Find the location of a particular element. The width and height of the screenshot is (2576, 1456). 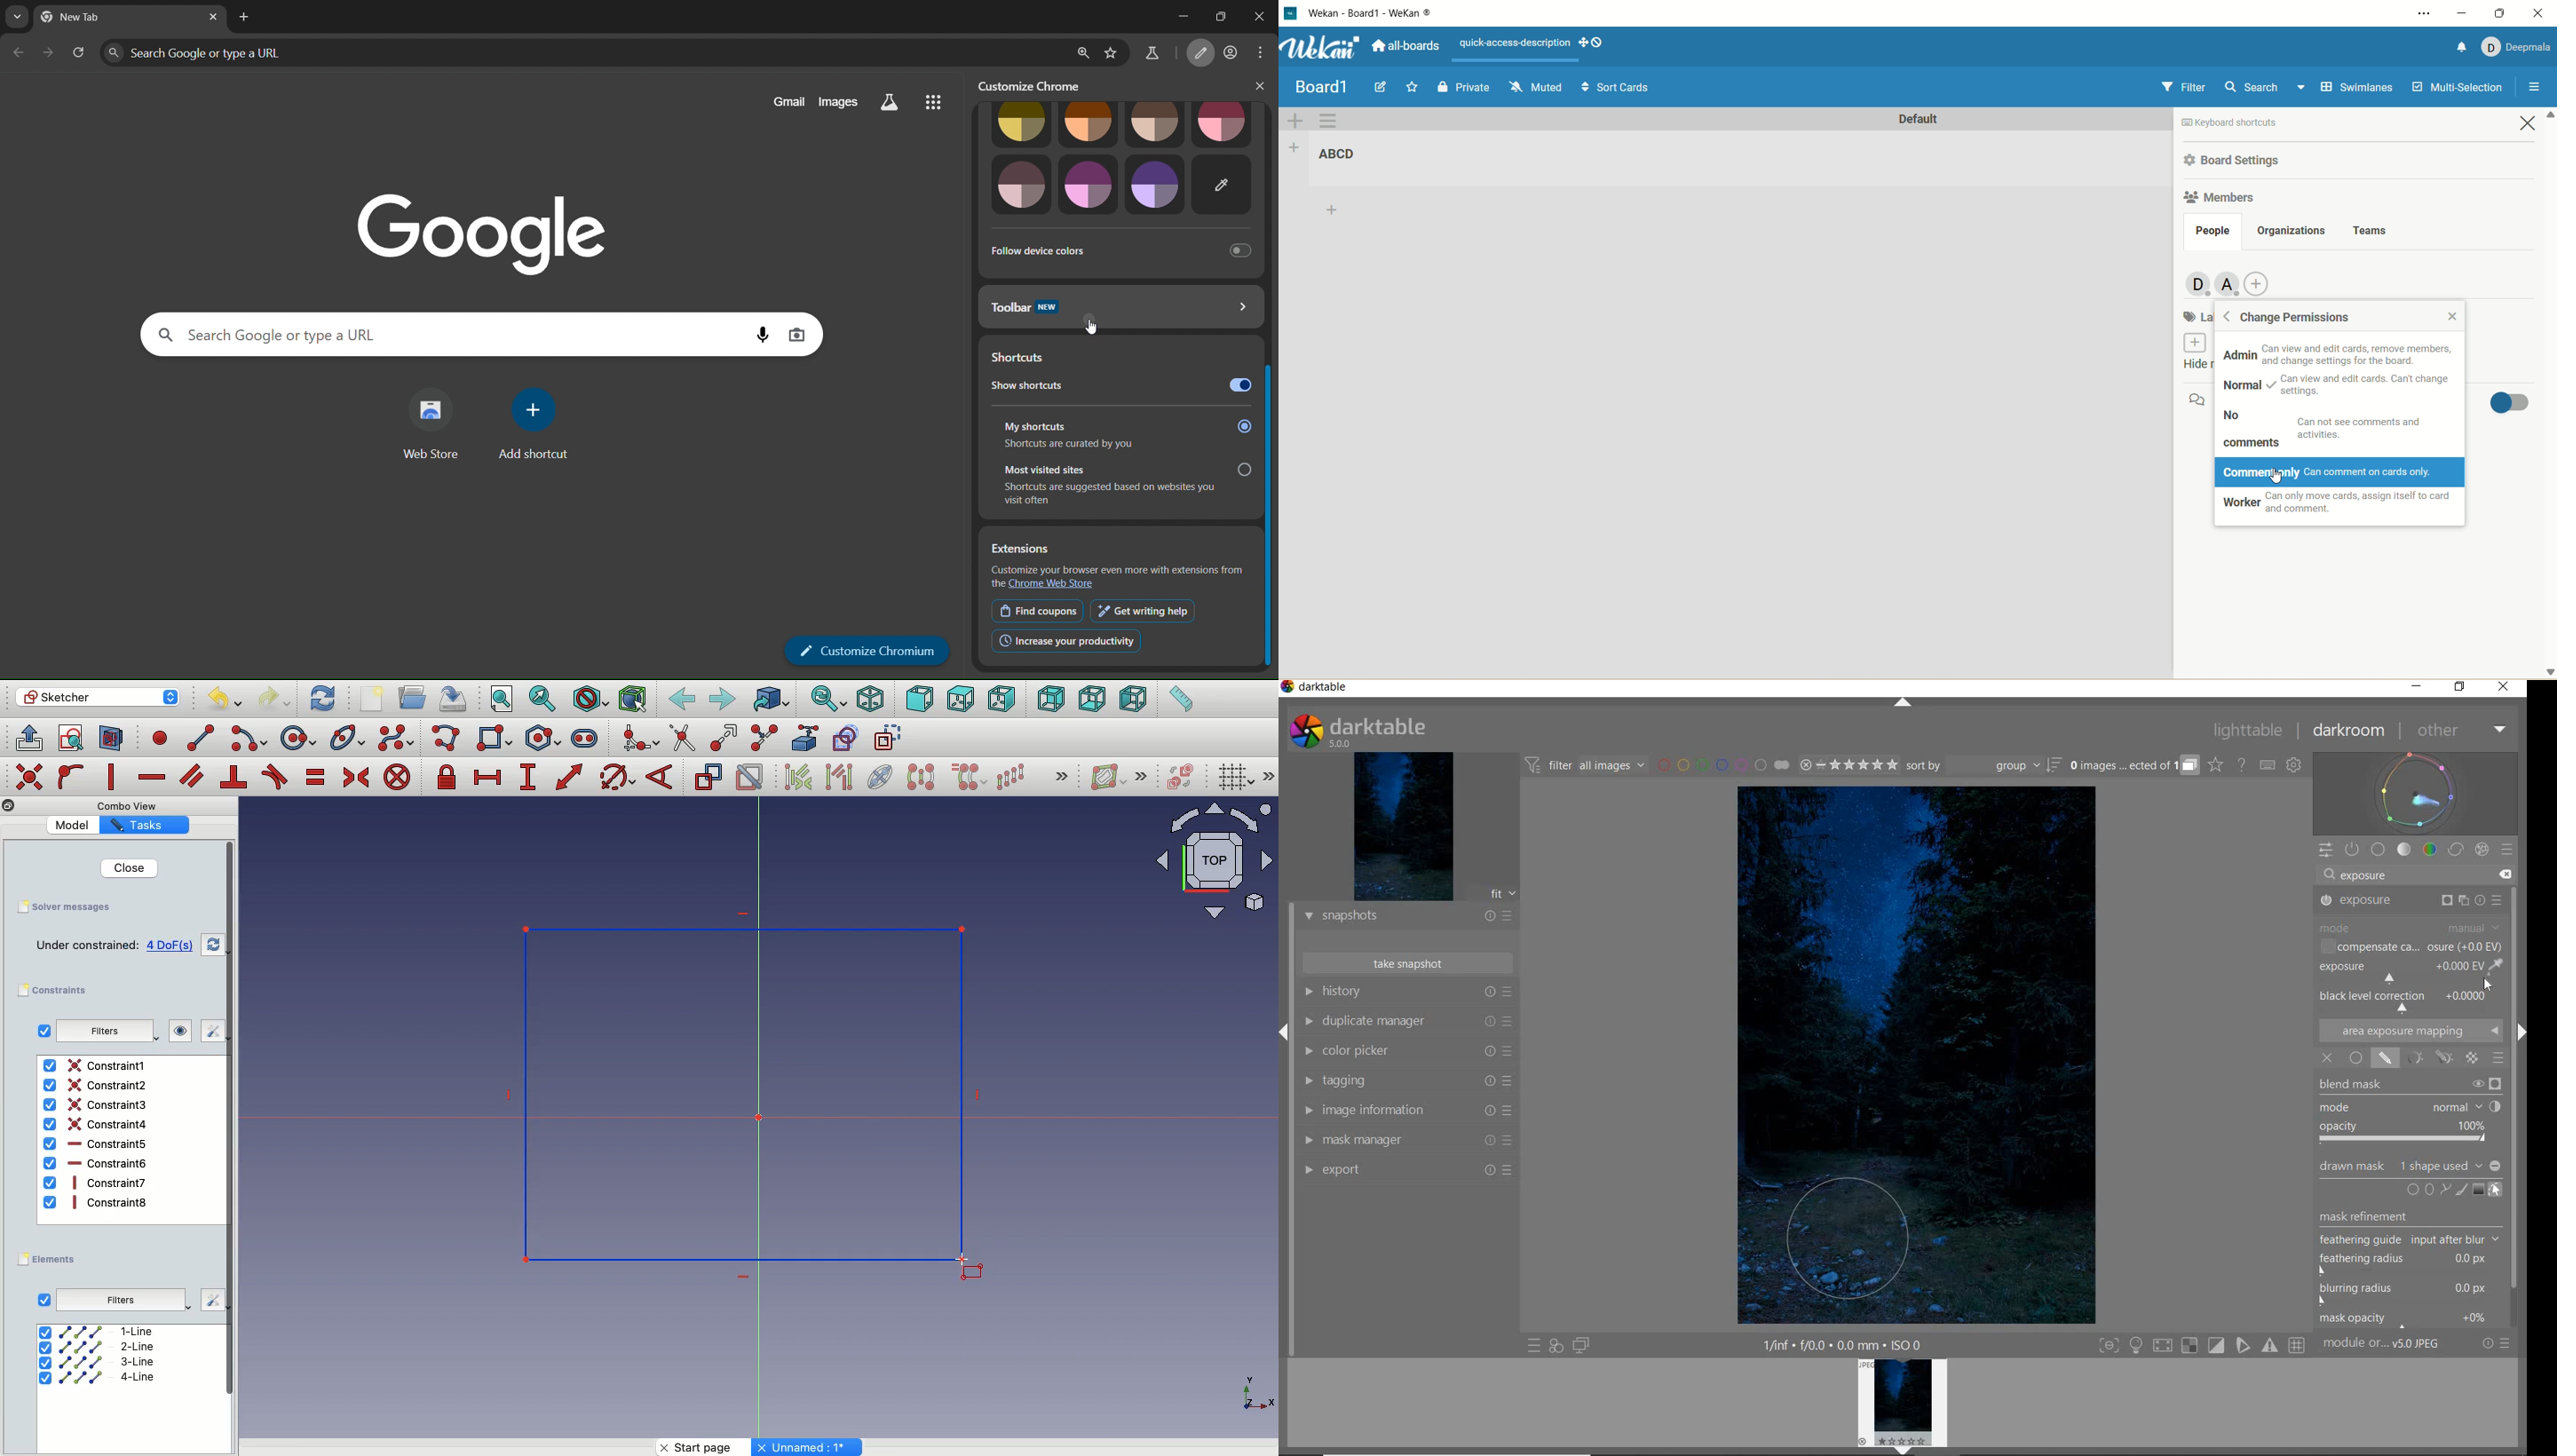

text is located at coordinates (2355, 354).